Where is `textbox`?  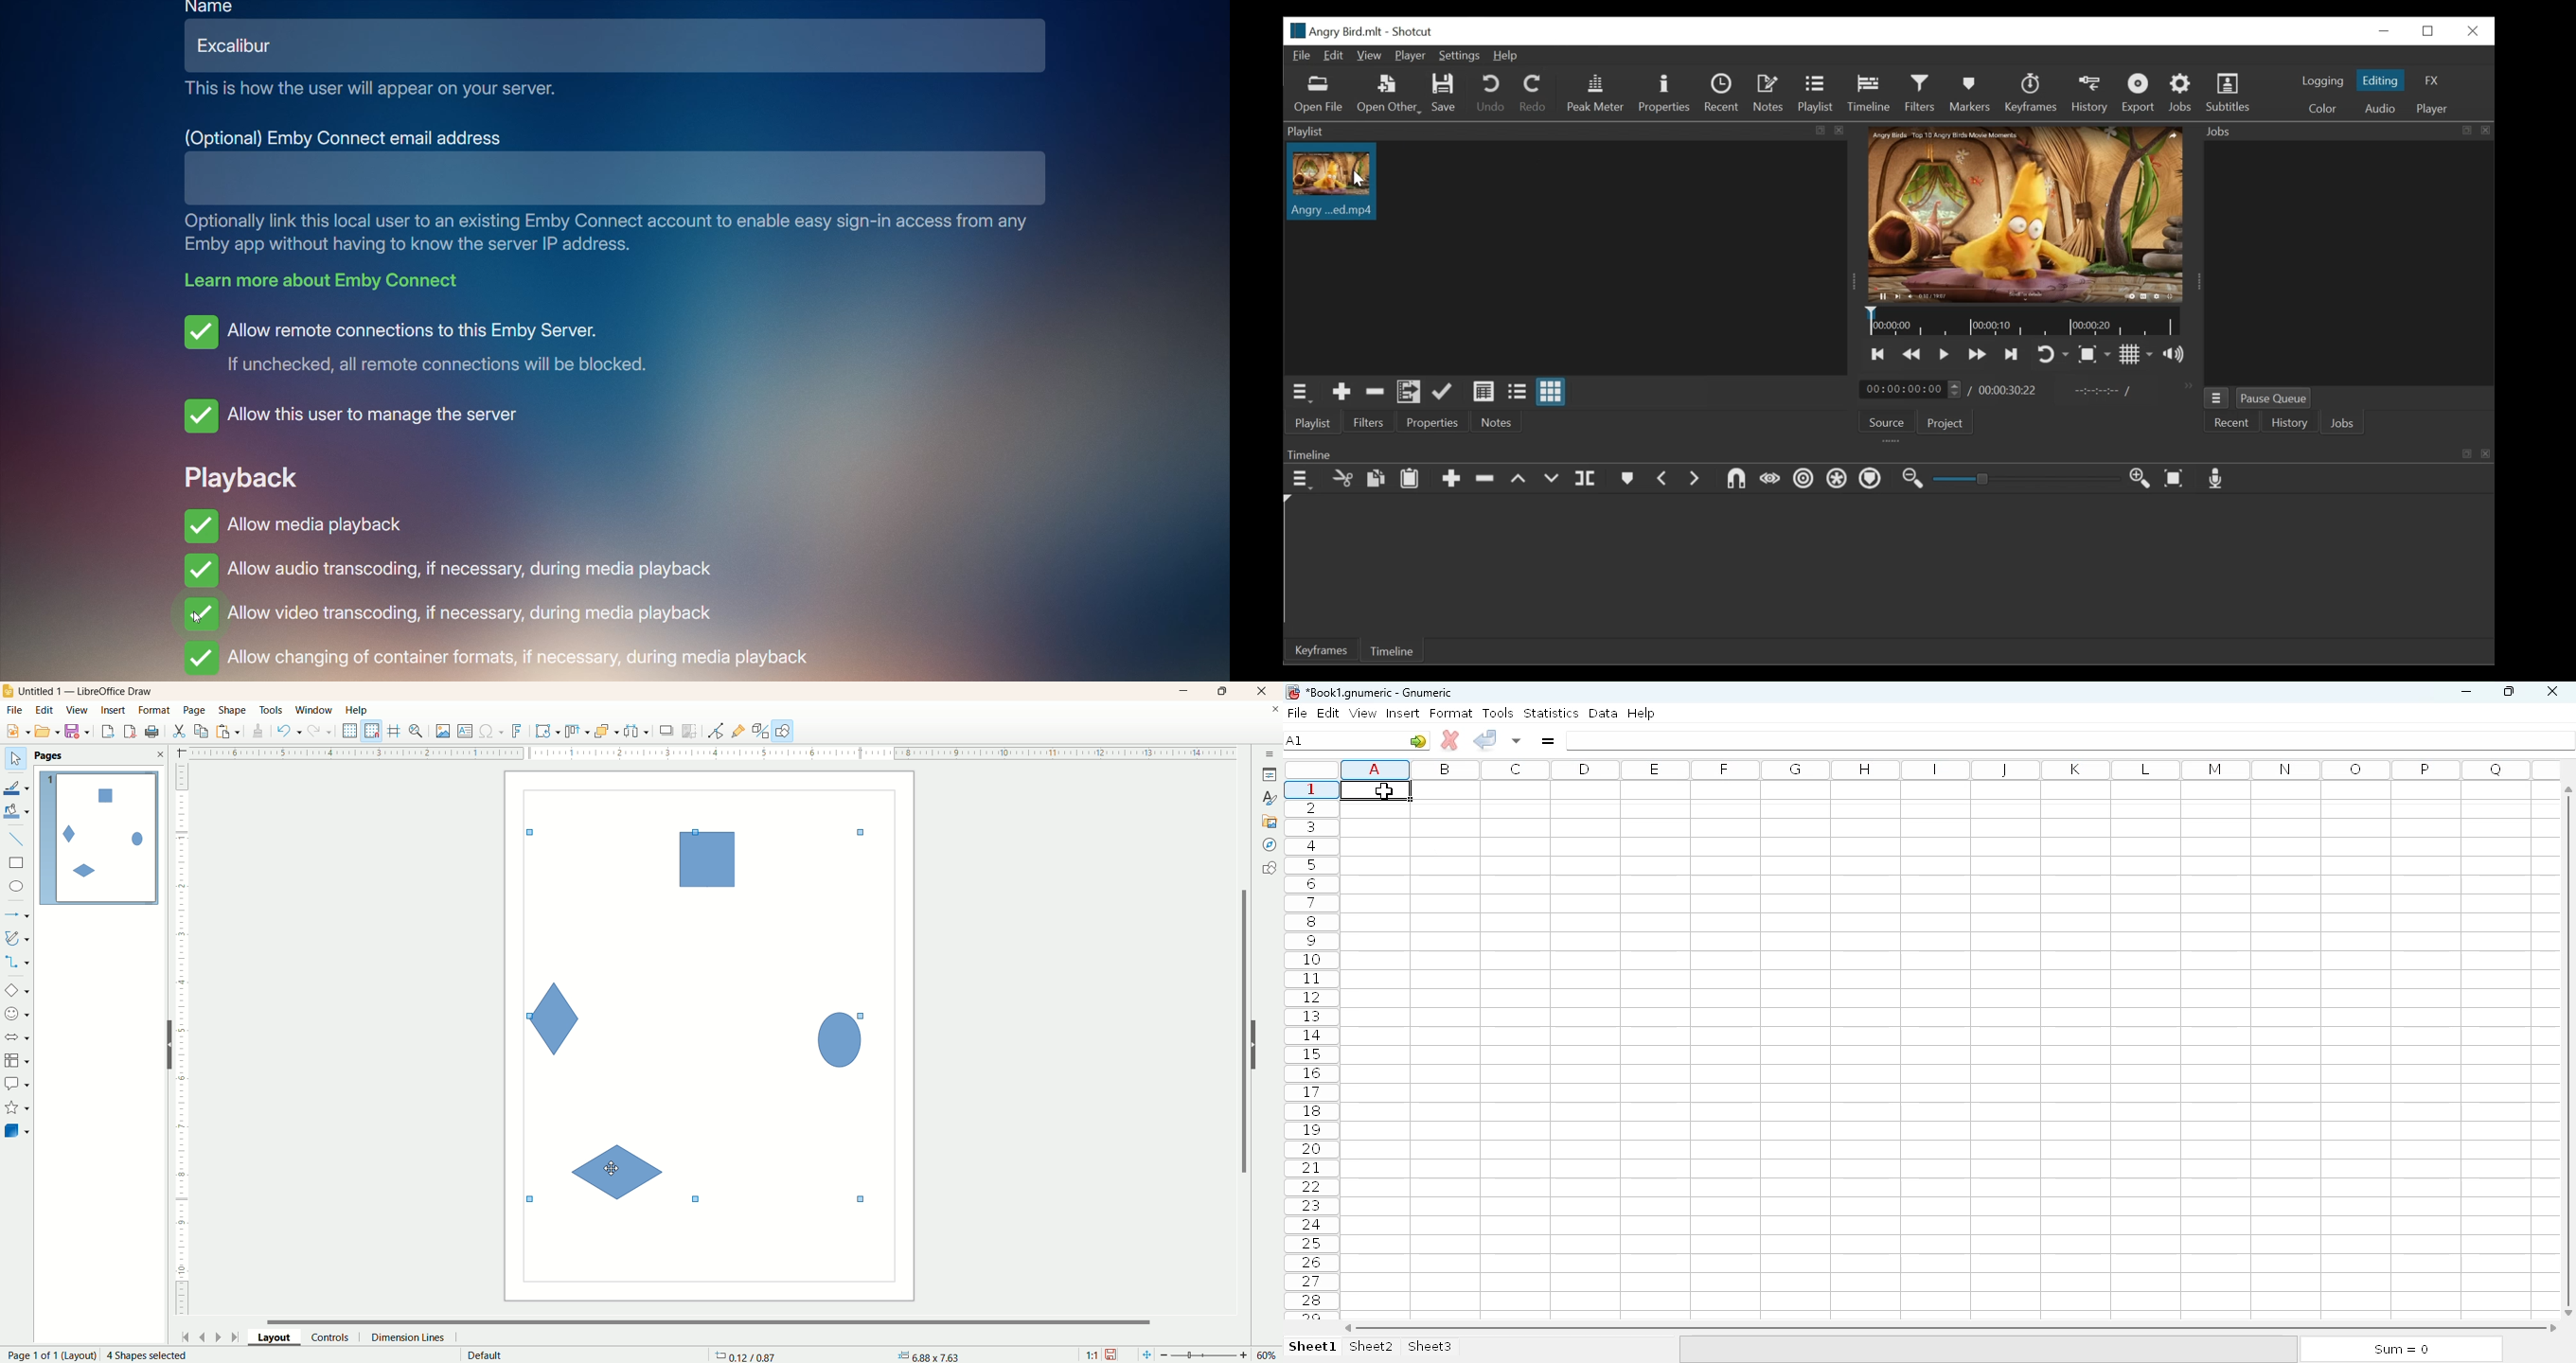
textbox is located at coordinates (571, 178).